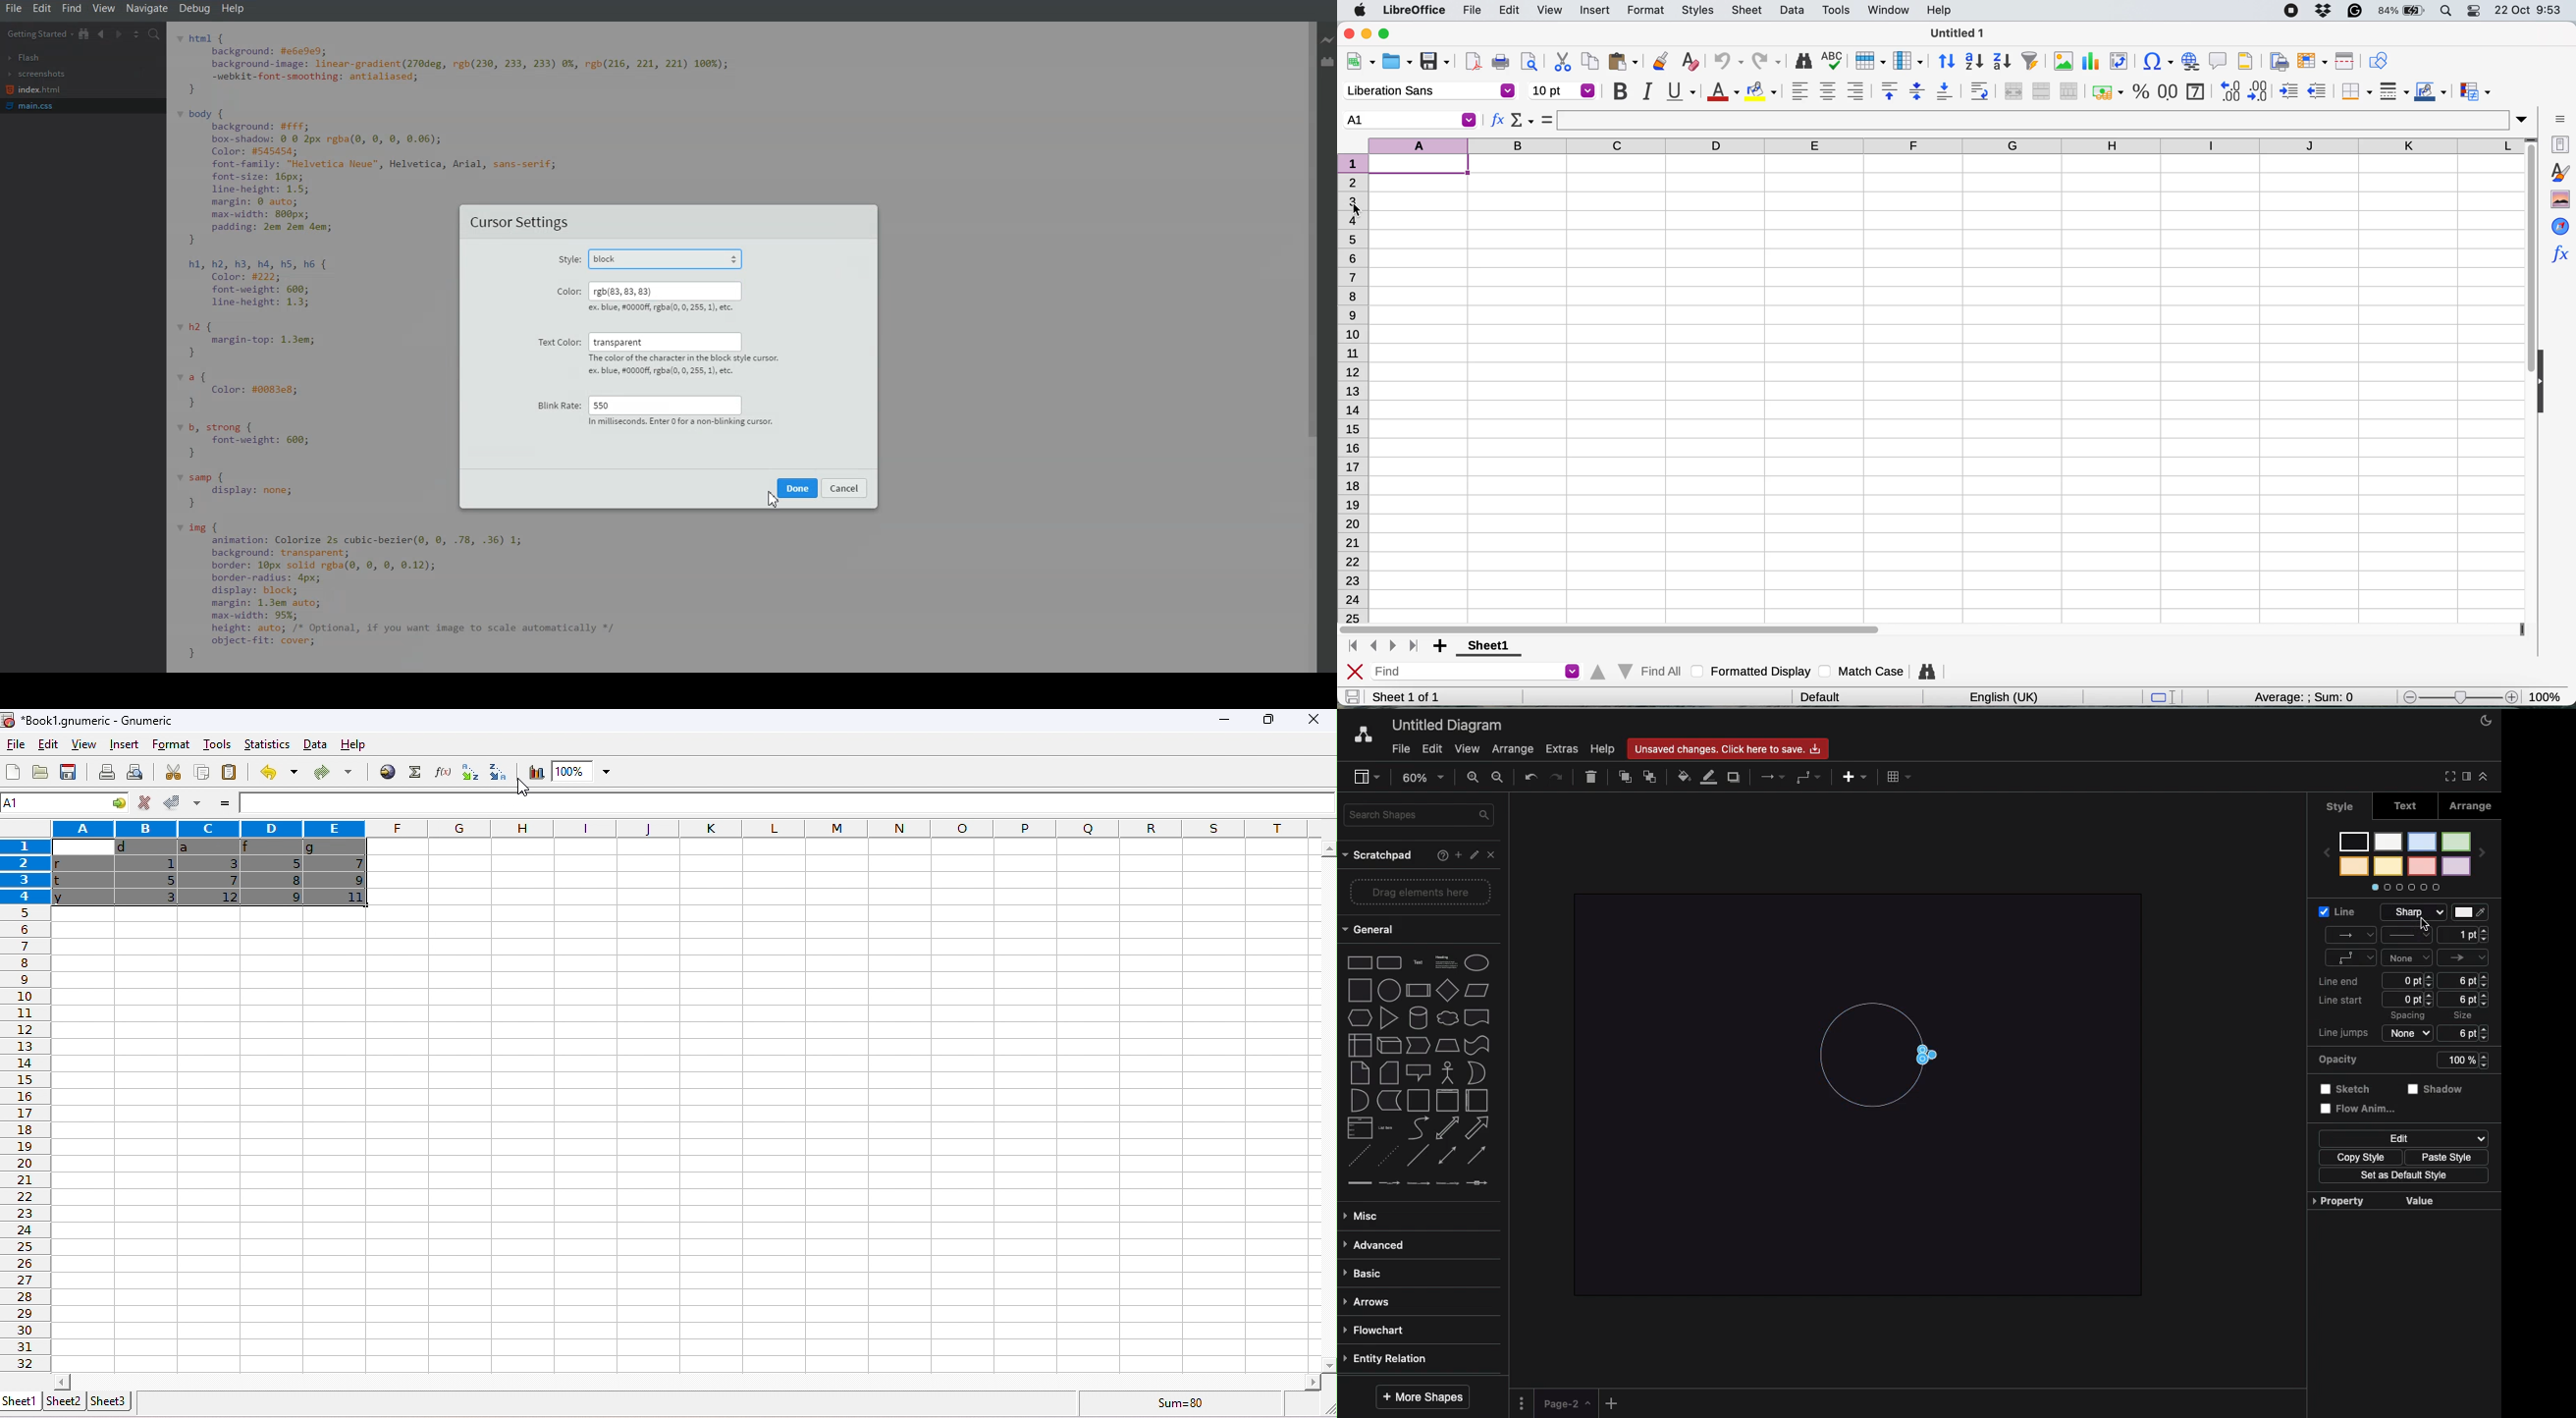  Describe the element at coordinates (2346, 1001) in the screenshot. I see `Line start` at that location.